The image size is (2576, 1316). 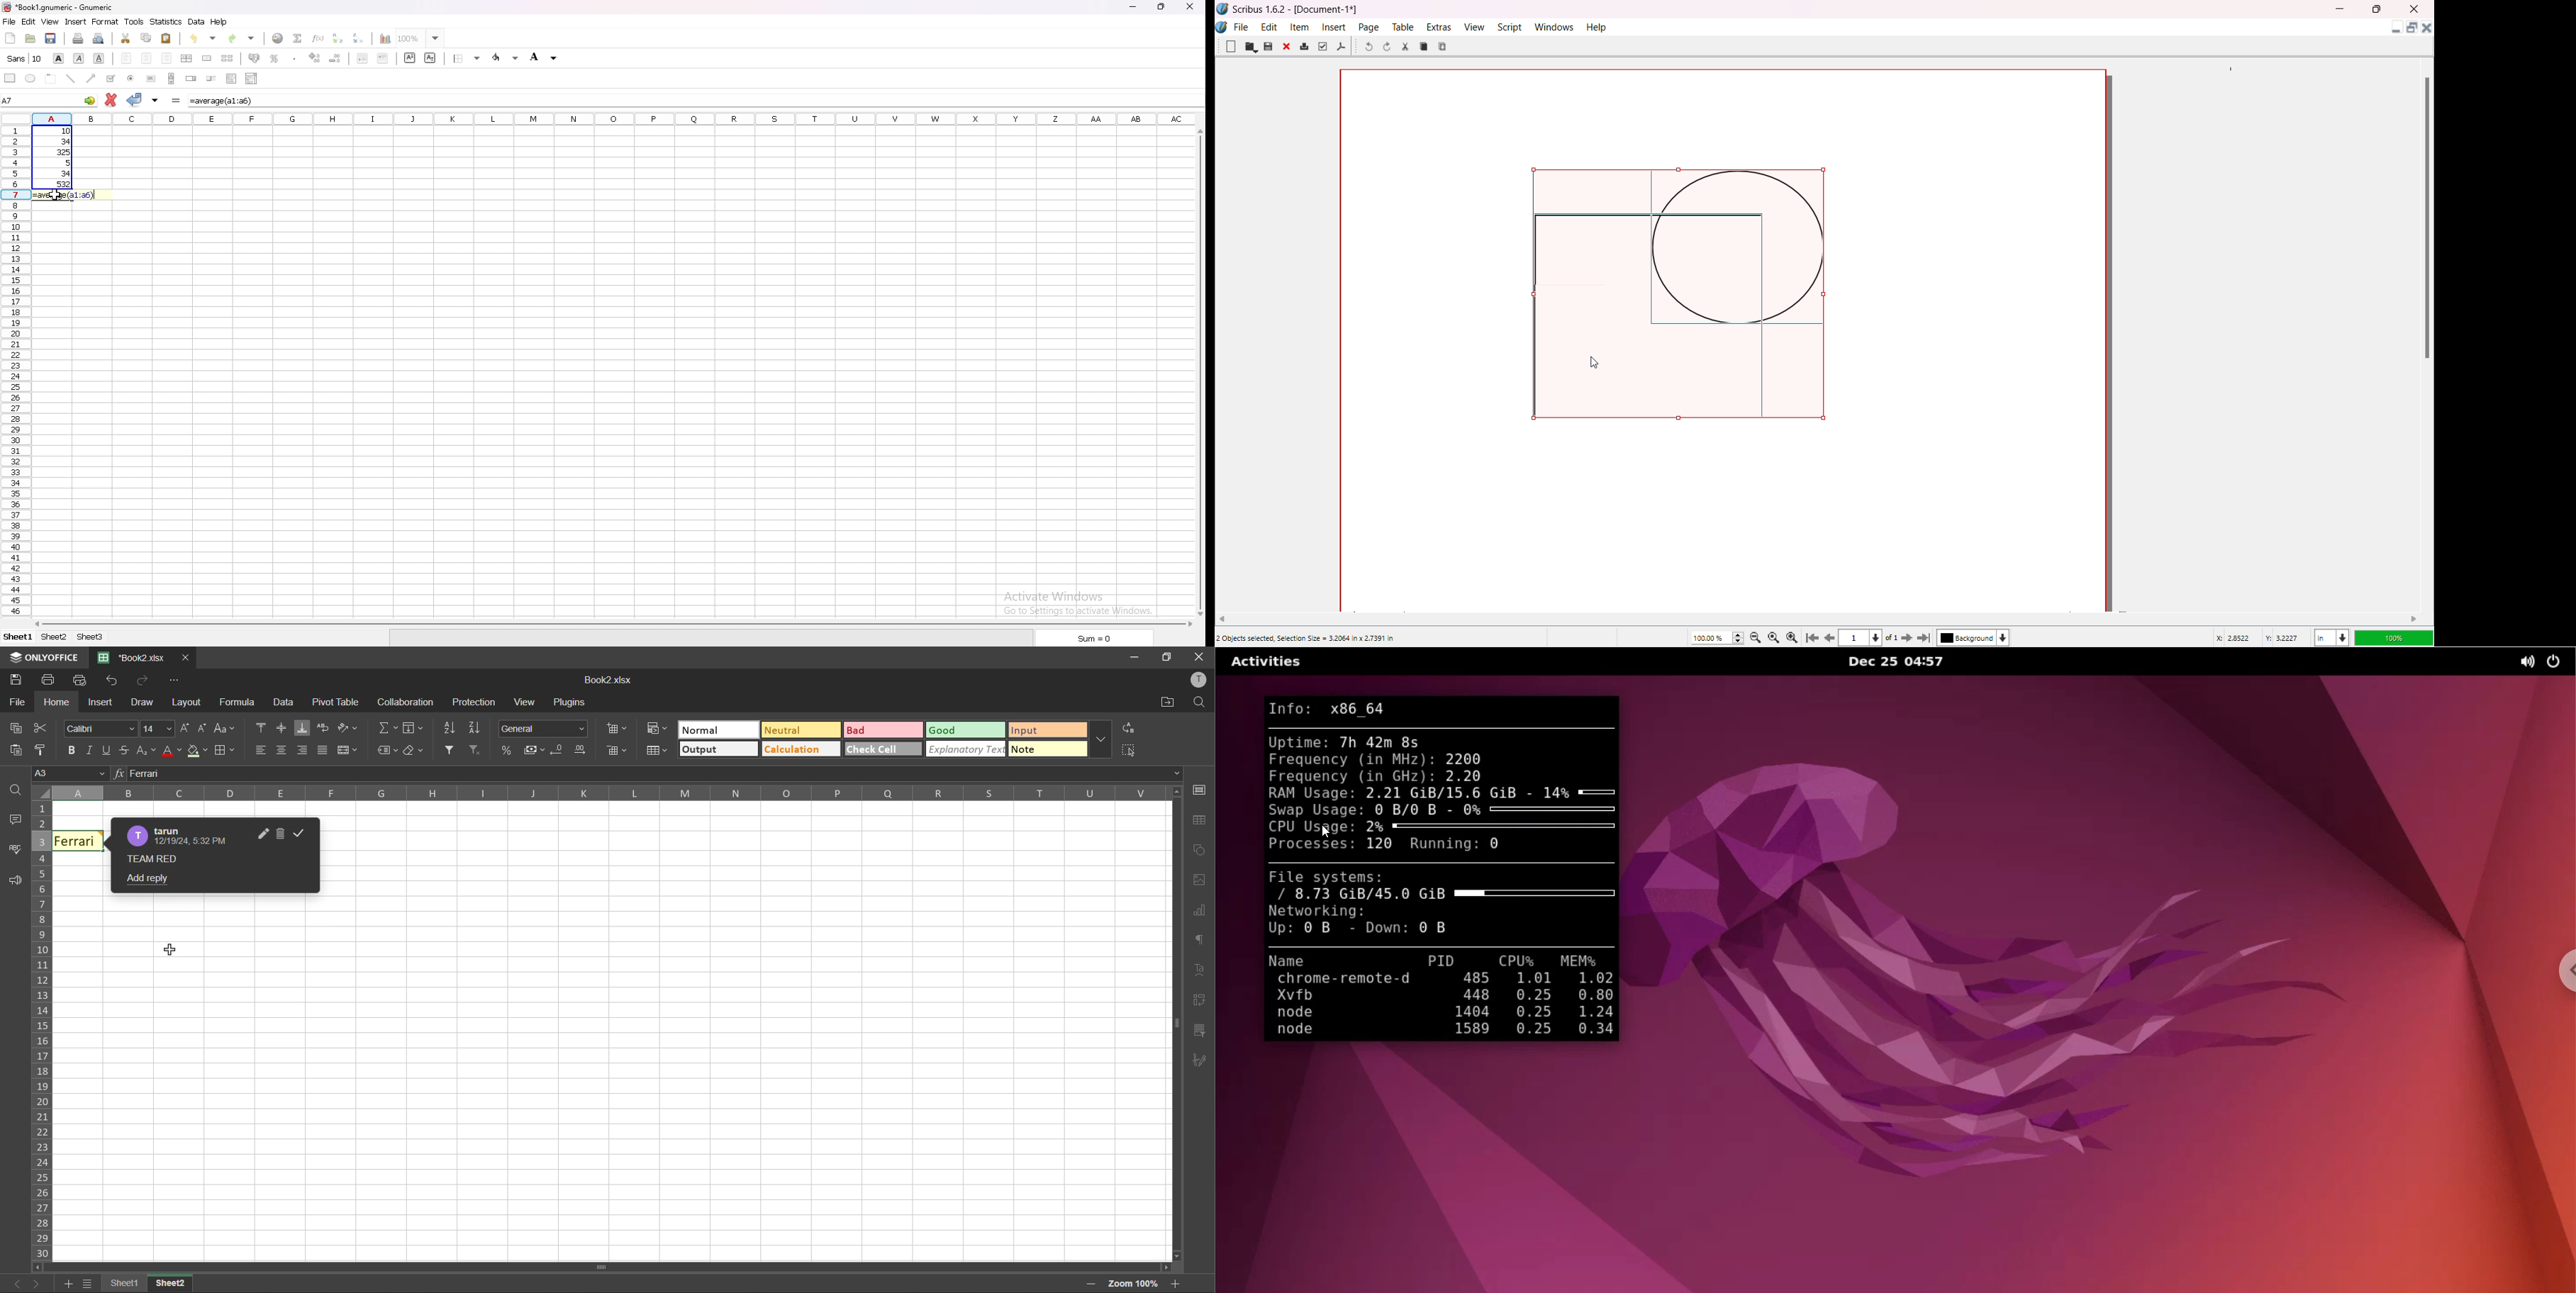 I want to click on cut, so click(x=44, y=727).